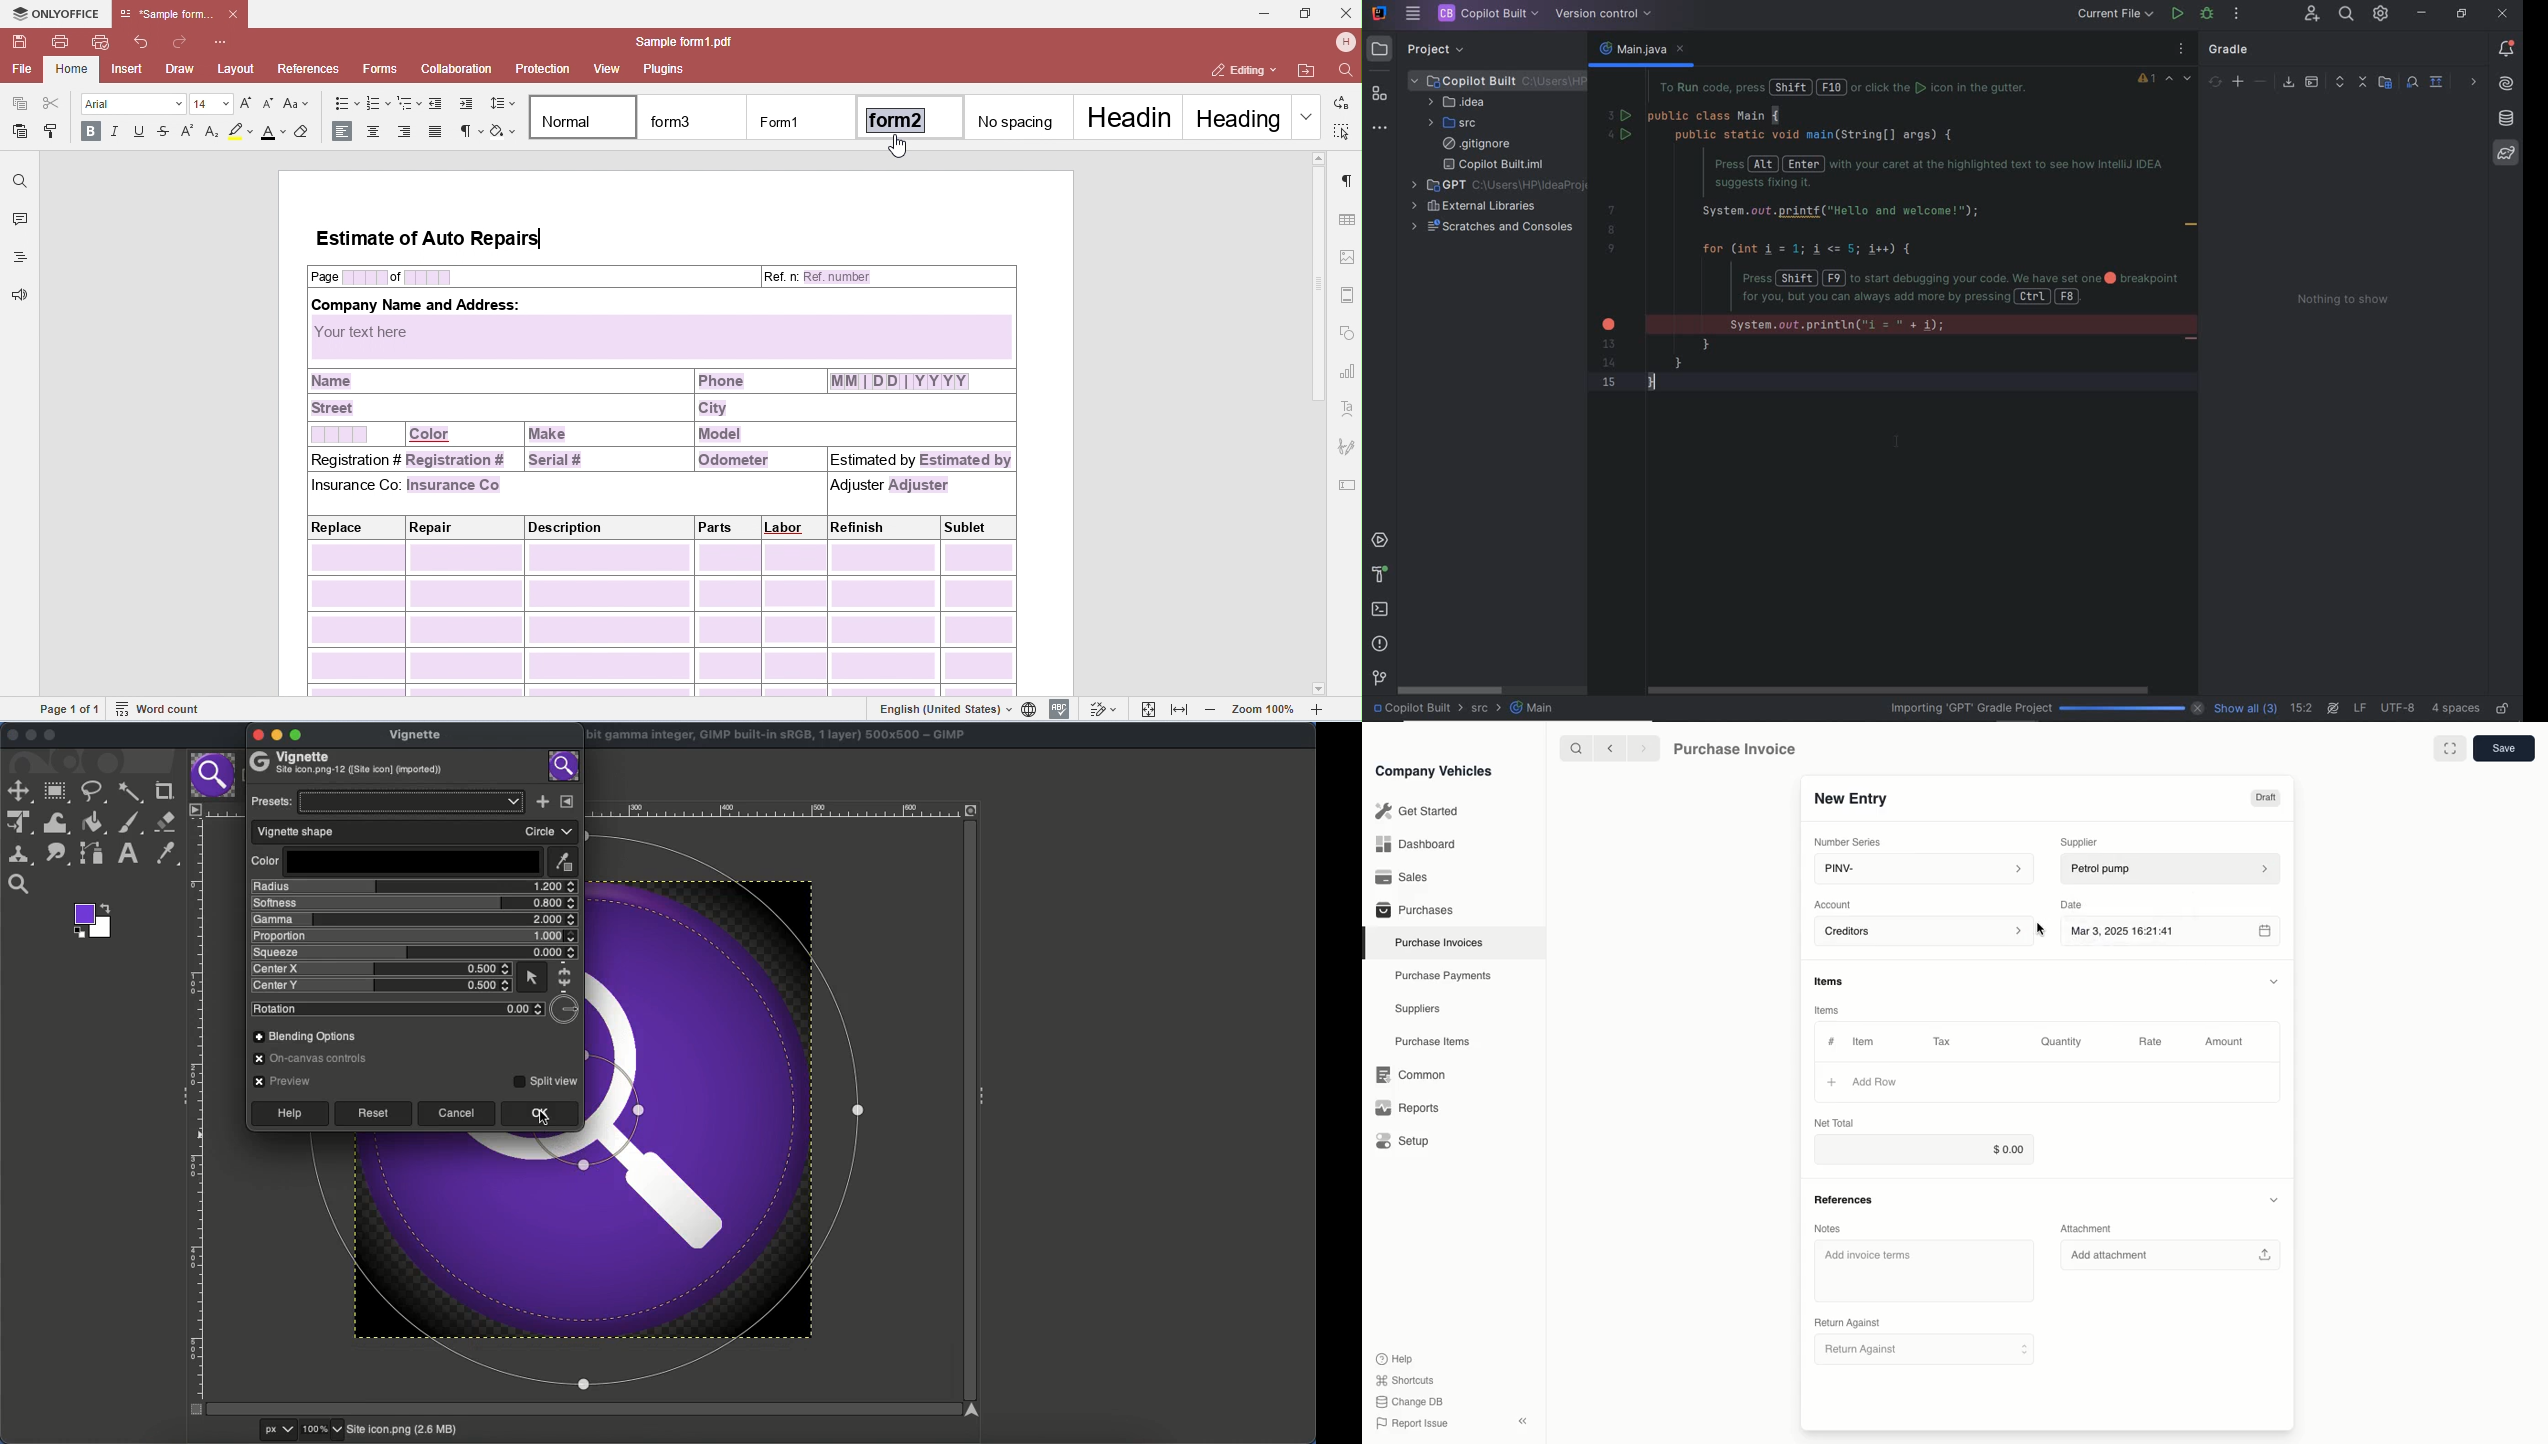 This screenshot has height=1456, width=2548. Describe the element at coordinates (1950, 1043) in the screenshot. I see `Tax` at that location.